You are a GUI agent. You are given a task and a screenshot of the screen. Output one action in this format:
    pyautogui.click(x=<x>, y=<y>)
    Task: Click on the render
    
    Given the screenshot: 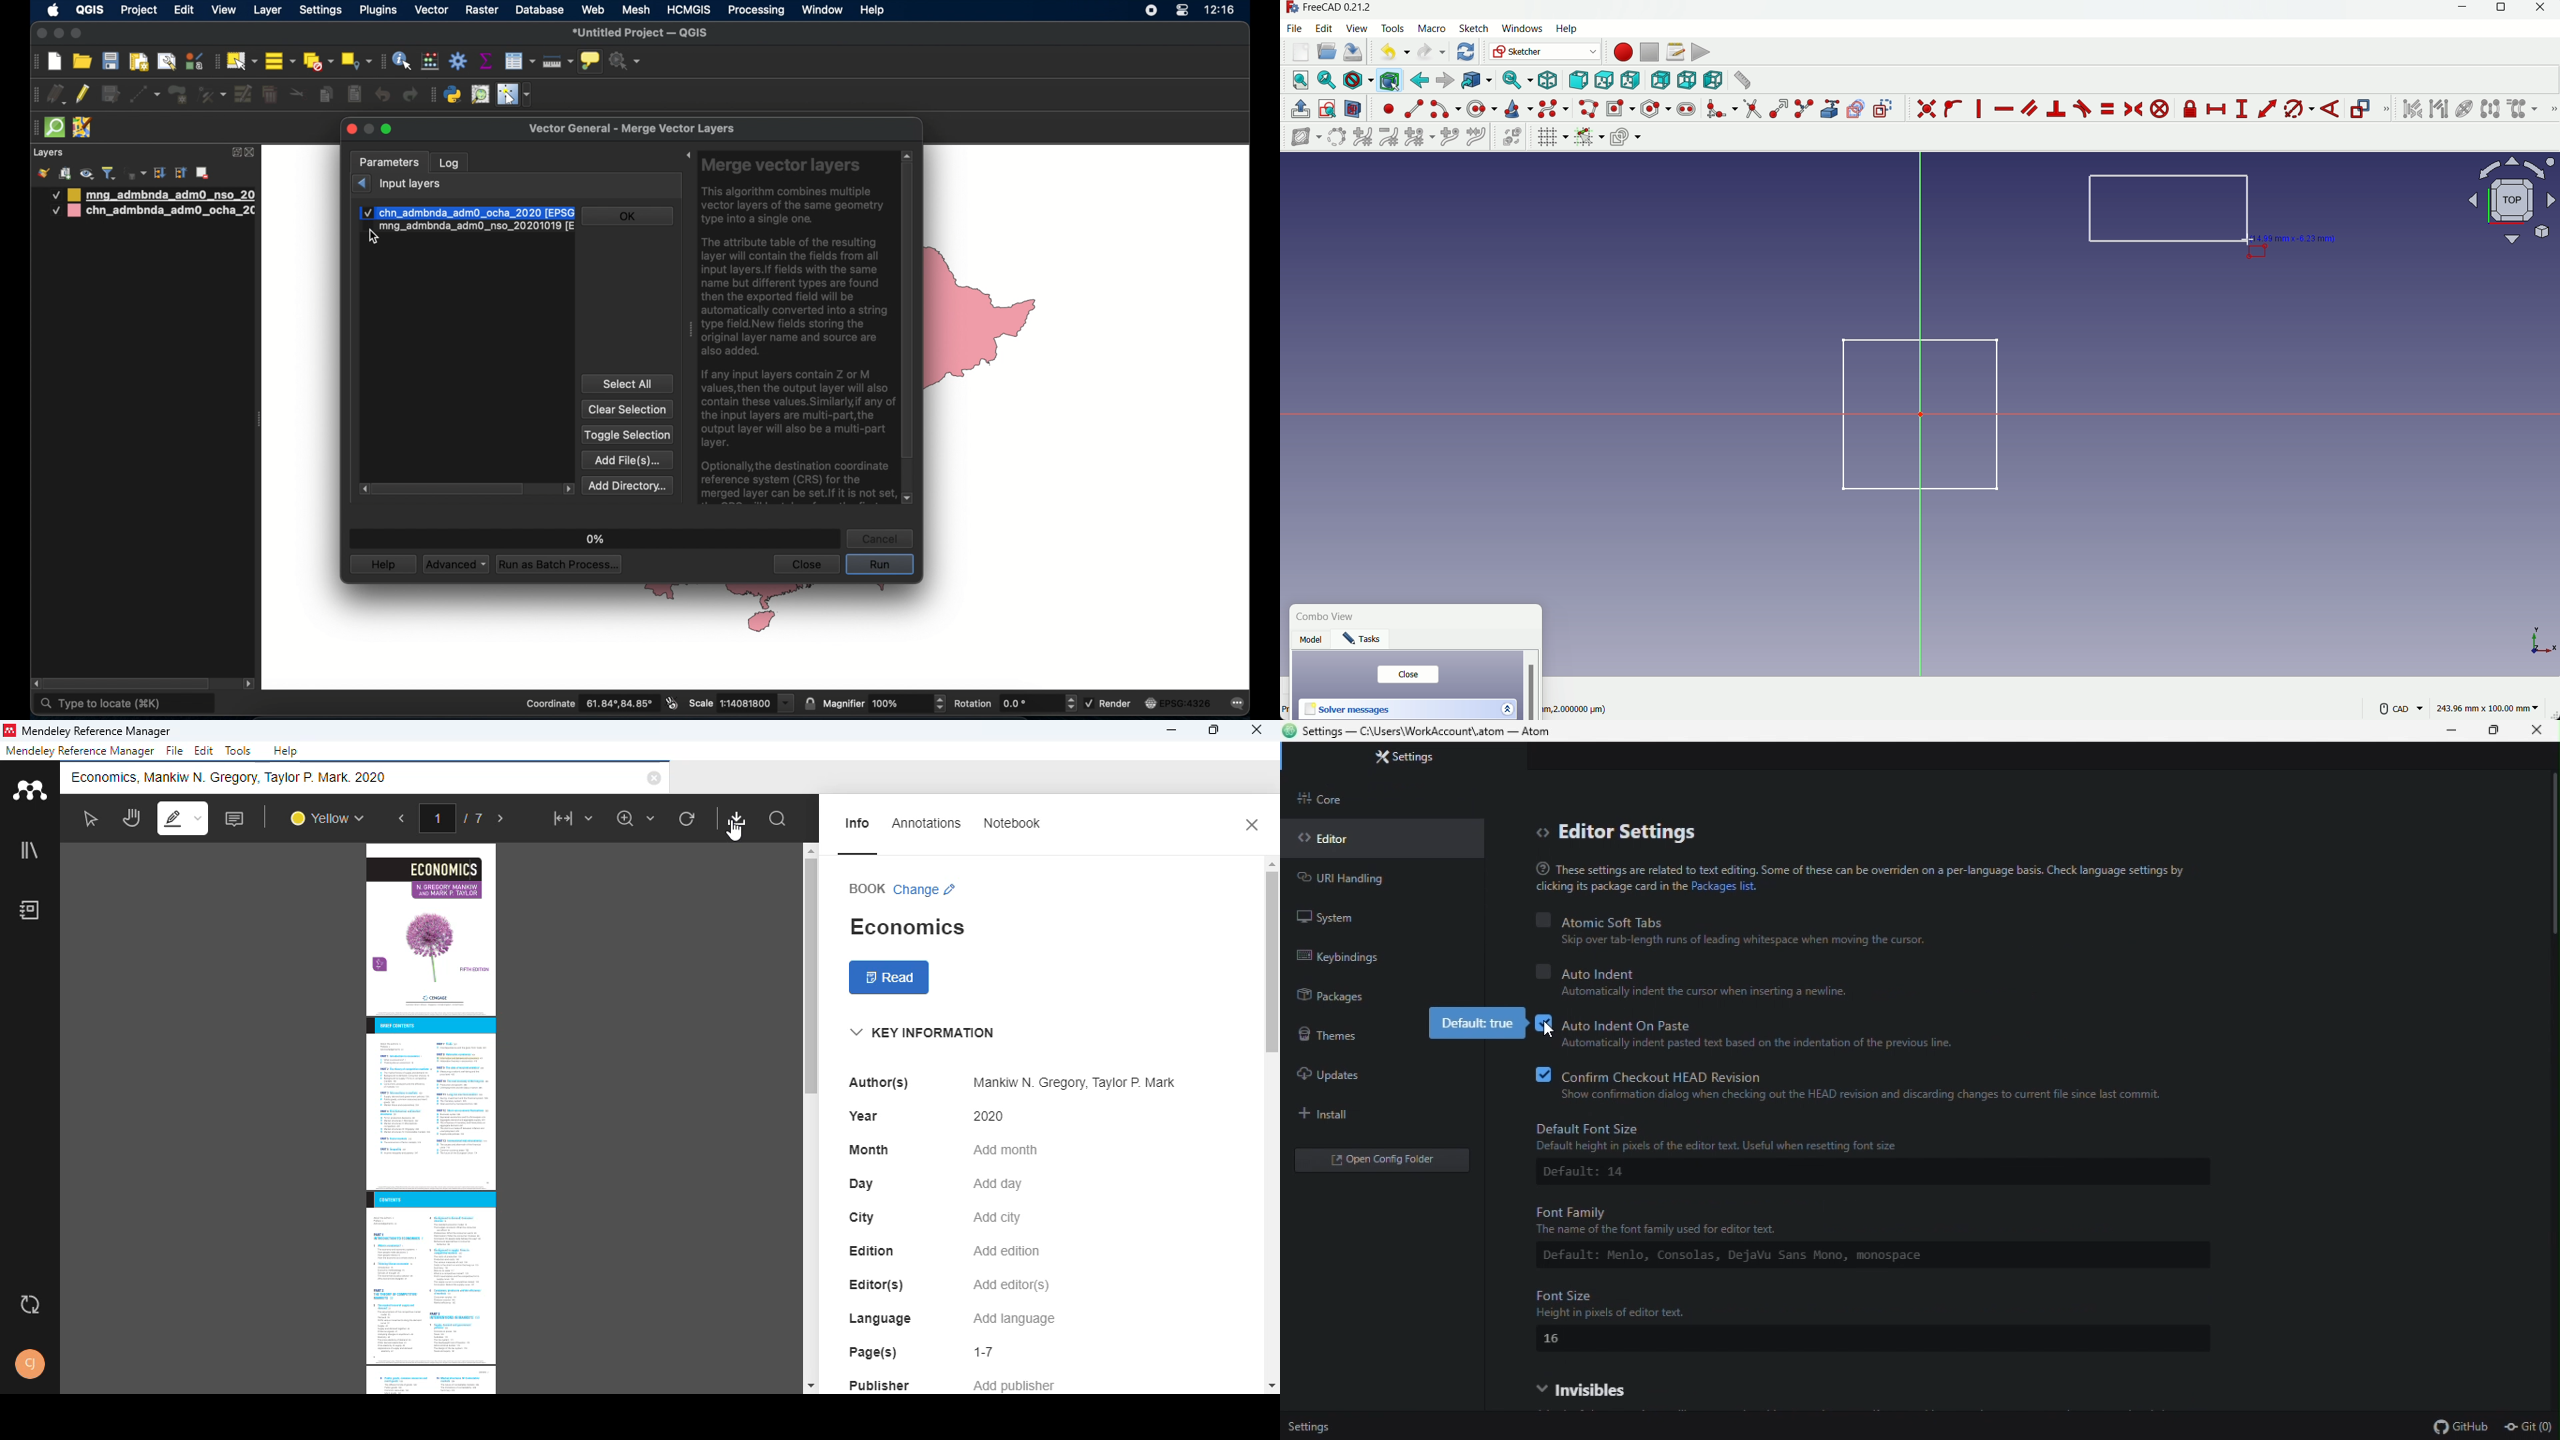 What is the action you would take?
    pyautogui.click(x=1109, y=702)
    